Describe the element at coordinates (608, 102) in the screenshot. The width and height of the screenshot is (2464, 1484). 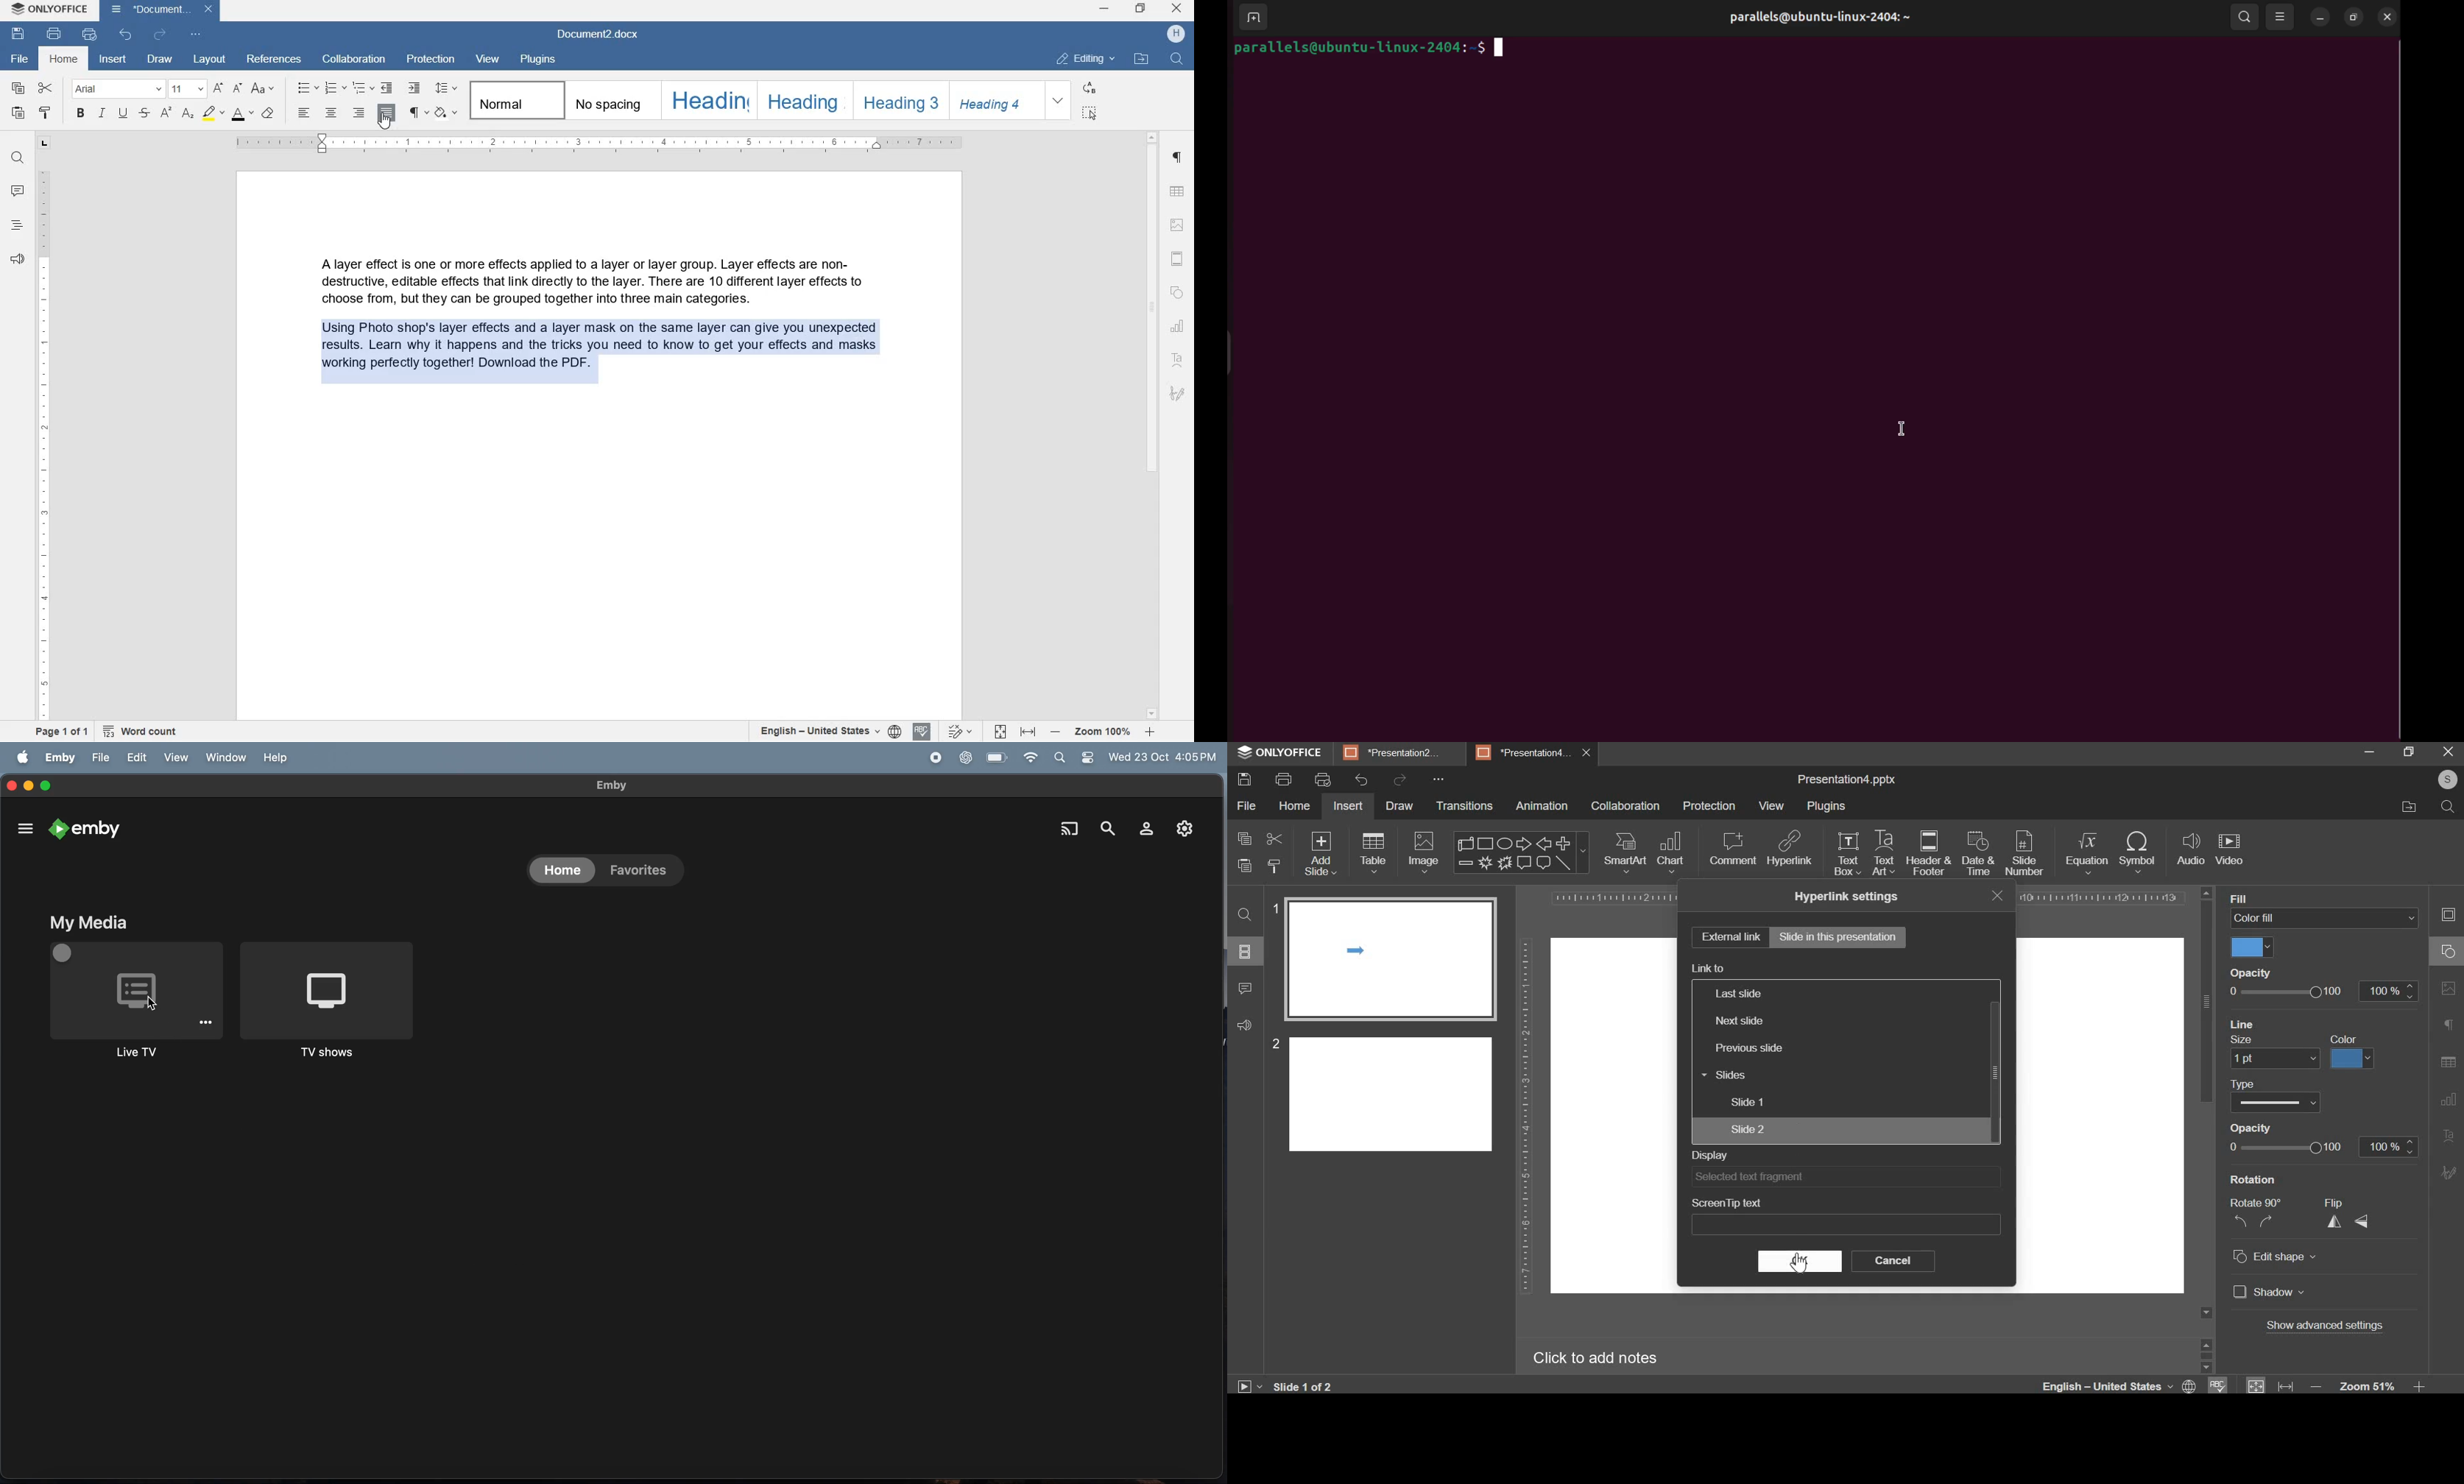
I see `NO SPACING` at that location.